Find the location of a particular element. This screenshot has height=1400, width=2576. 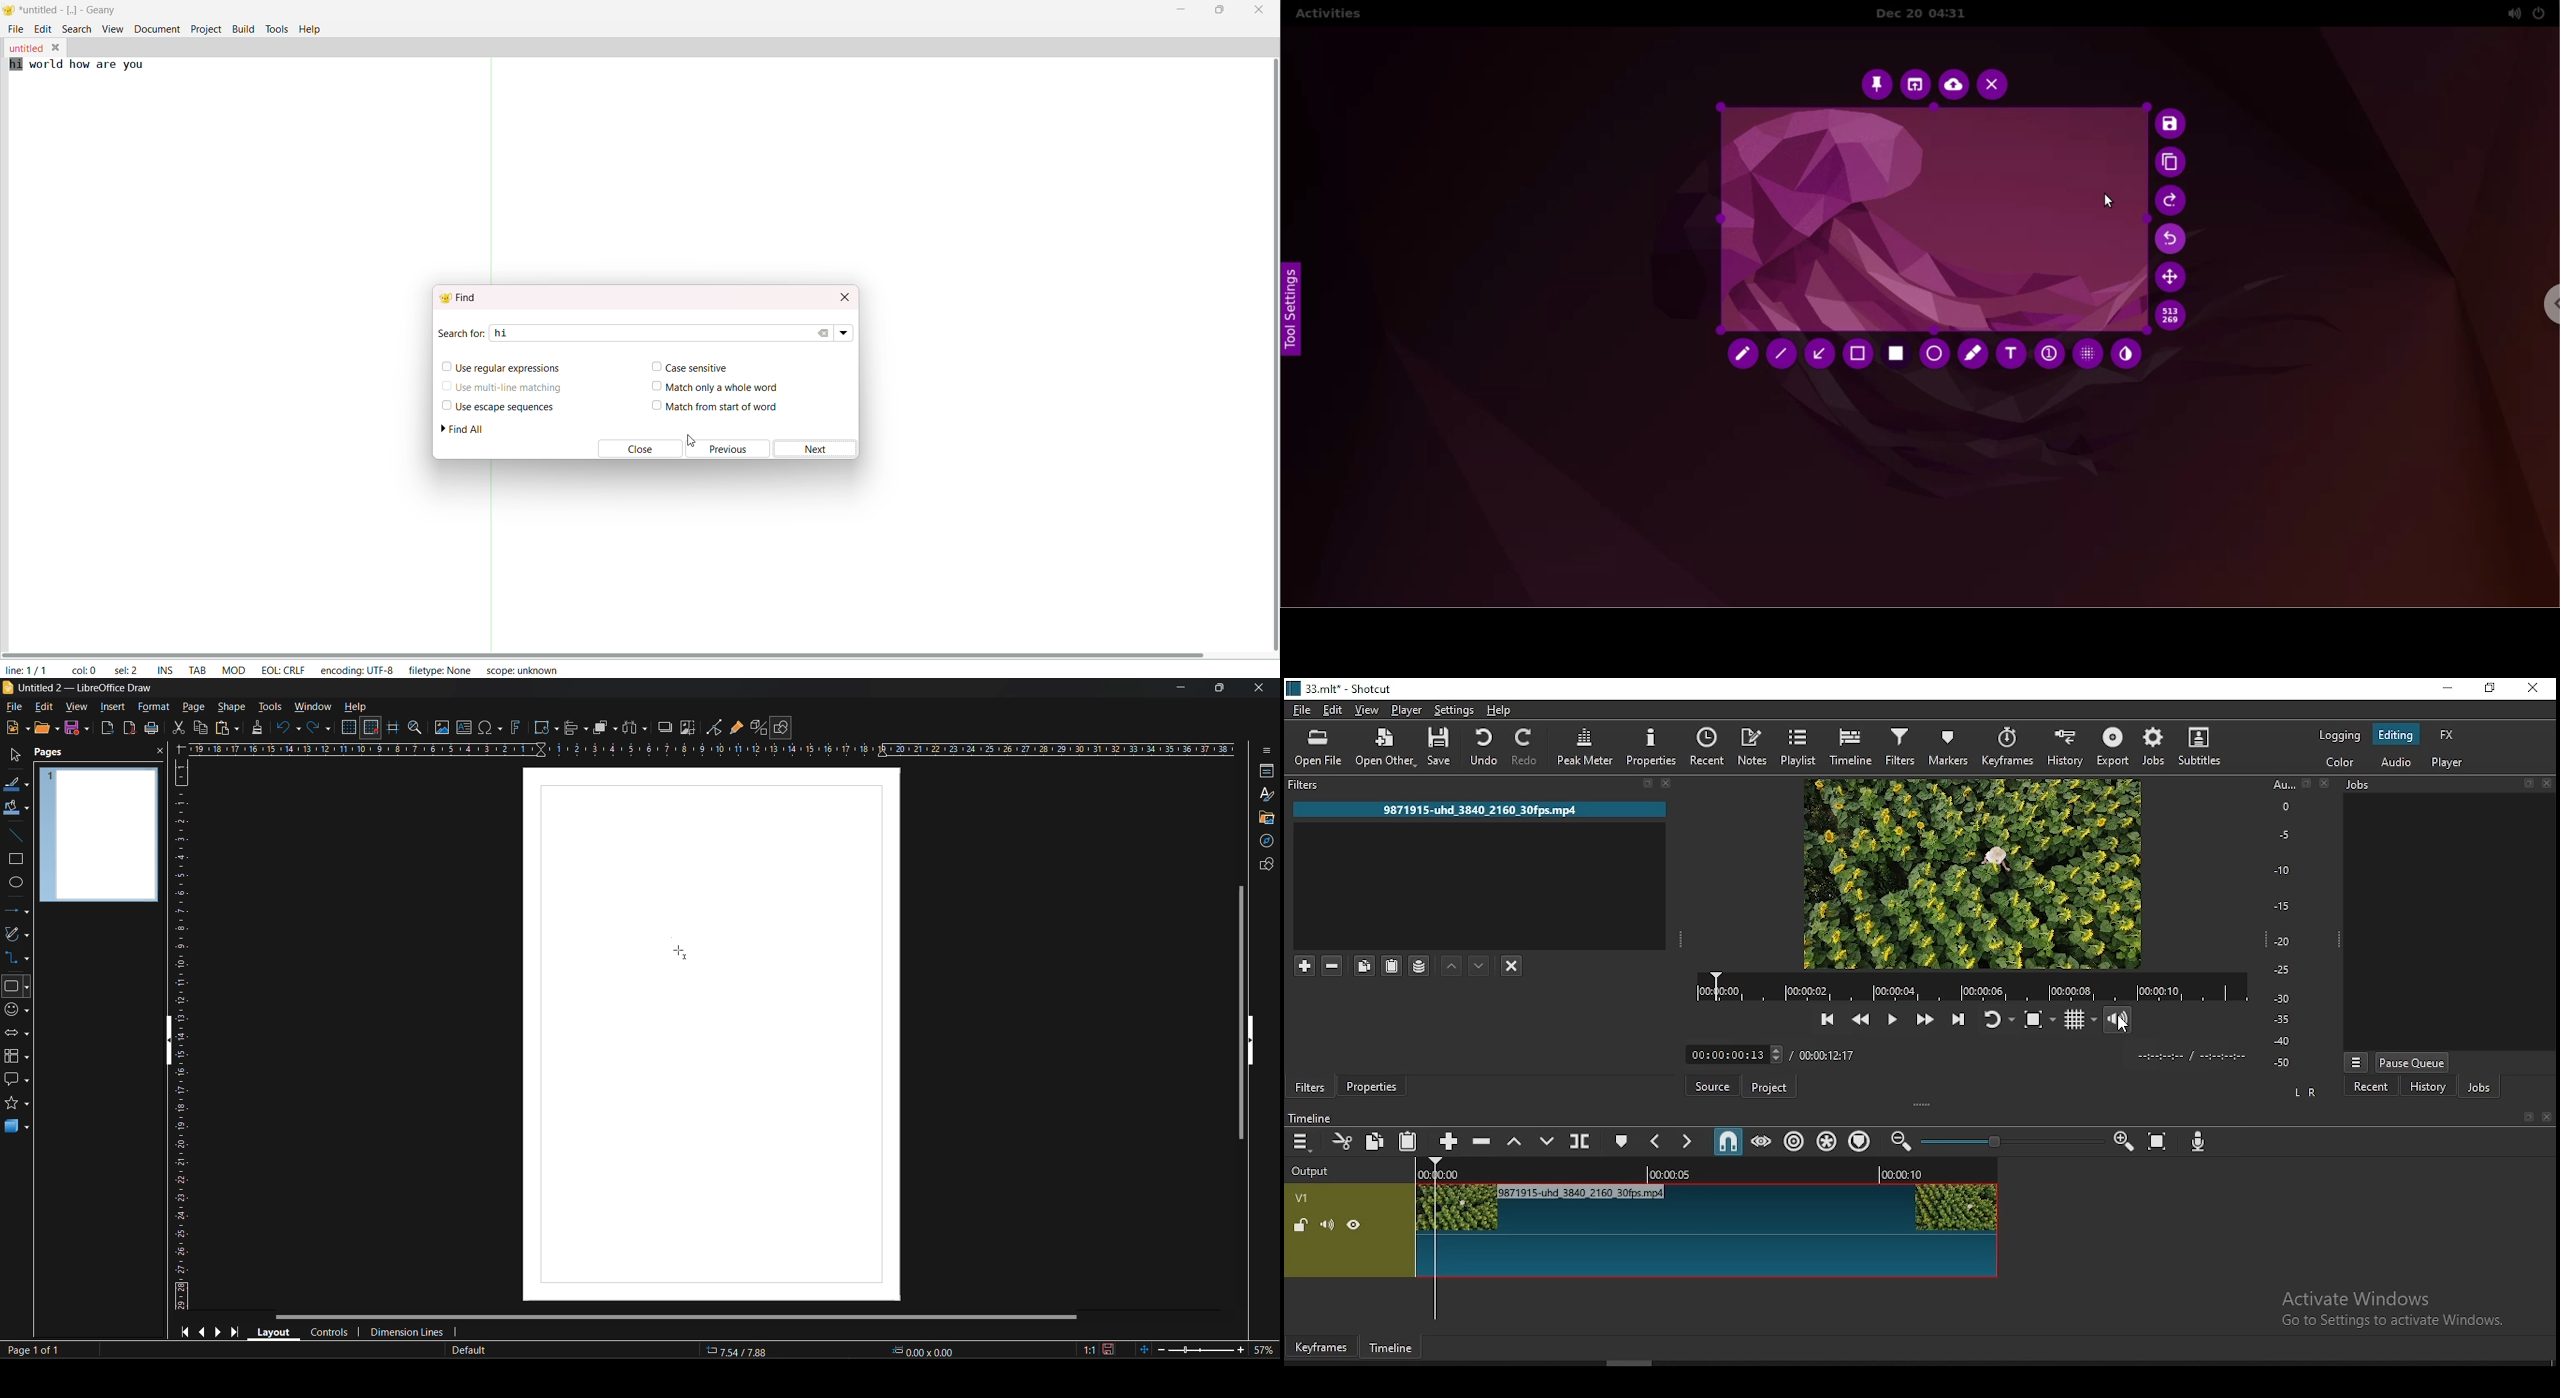

help is located at coordinates (356, 708).